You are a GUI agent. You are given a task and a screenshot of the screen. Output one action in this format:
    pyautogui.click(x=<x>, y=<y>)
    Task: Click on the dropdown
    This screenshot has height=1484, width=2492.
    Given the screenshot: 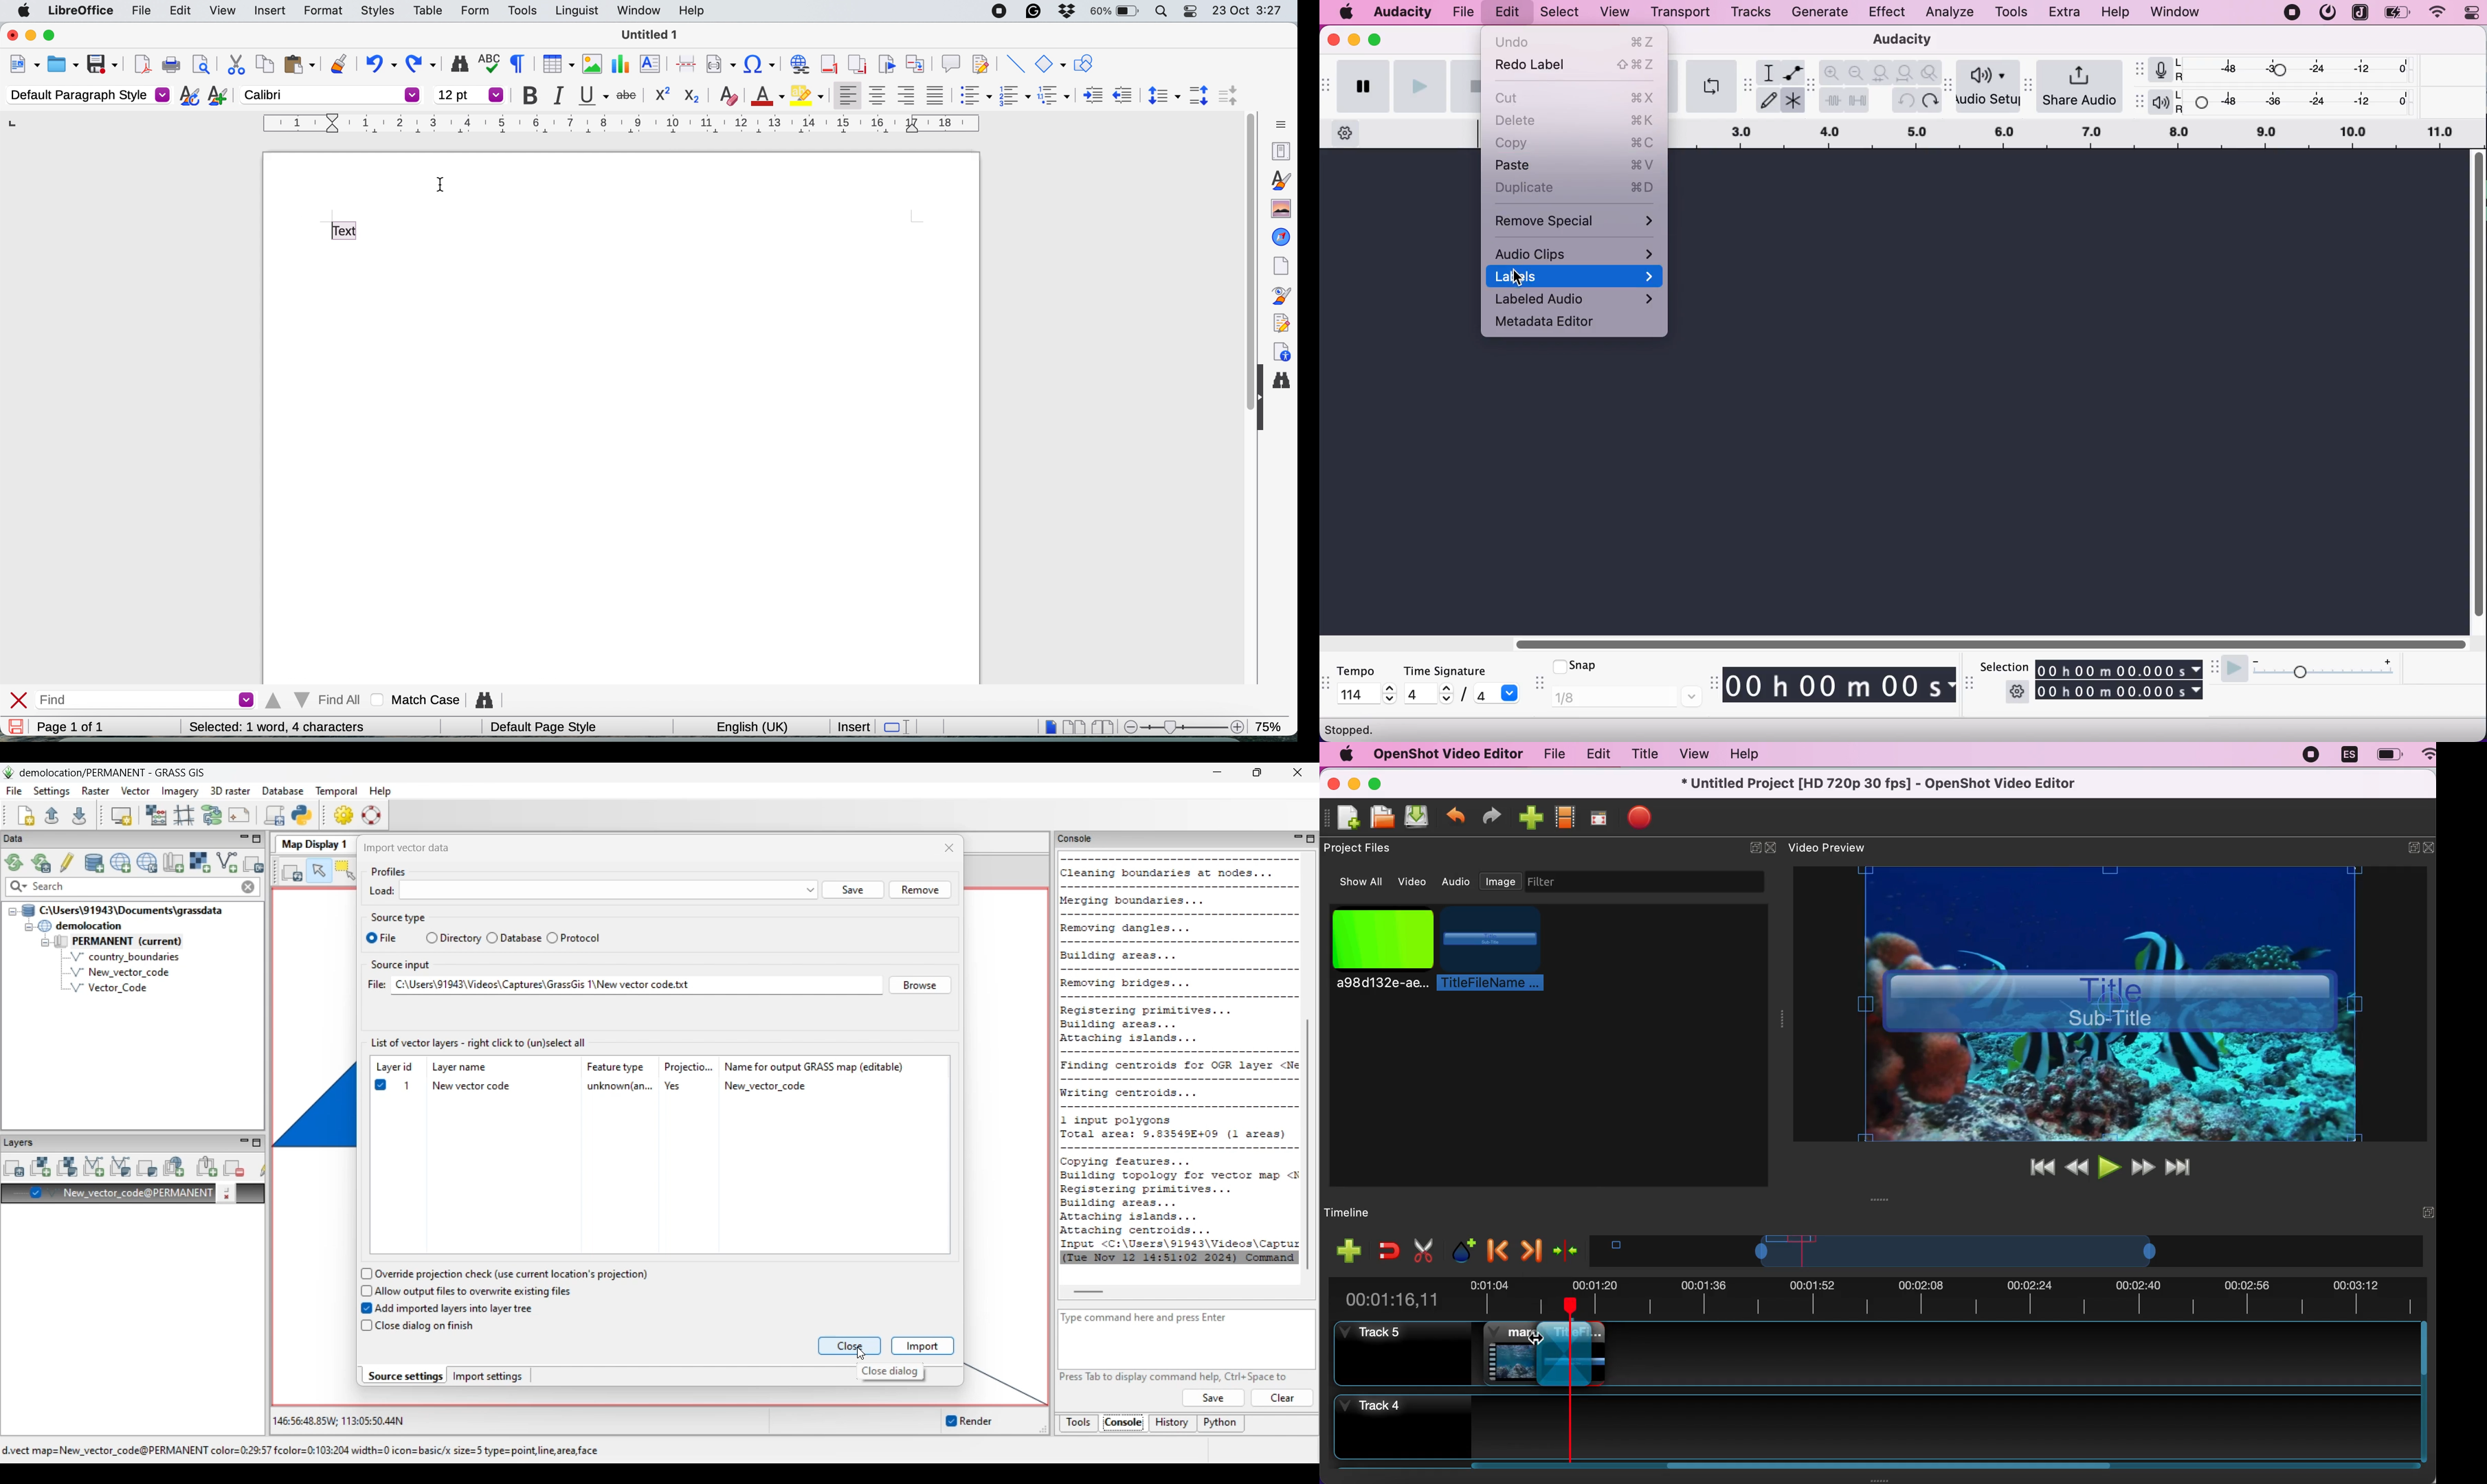 What is the action you would take?
    pyautogui.click(x=1511, y=693)
    